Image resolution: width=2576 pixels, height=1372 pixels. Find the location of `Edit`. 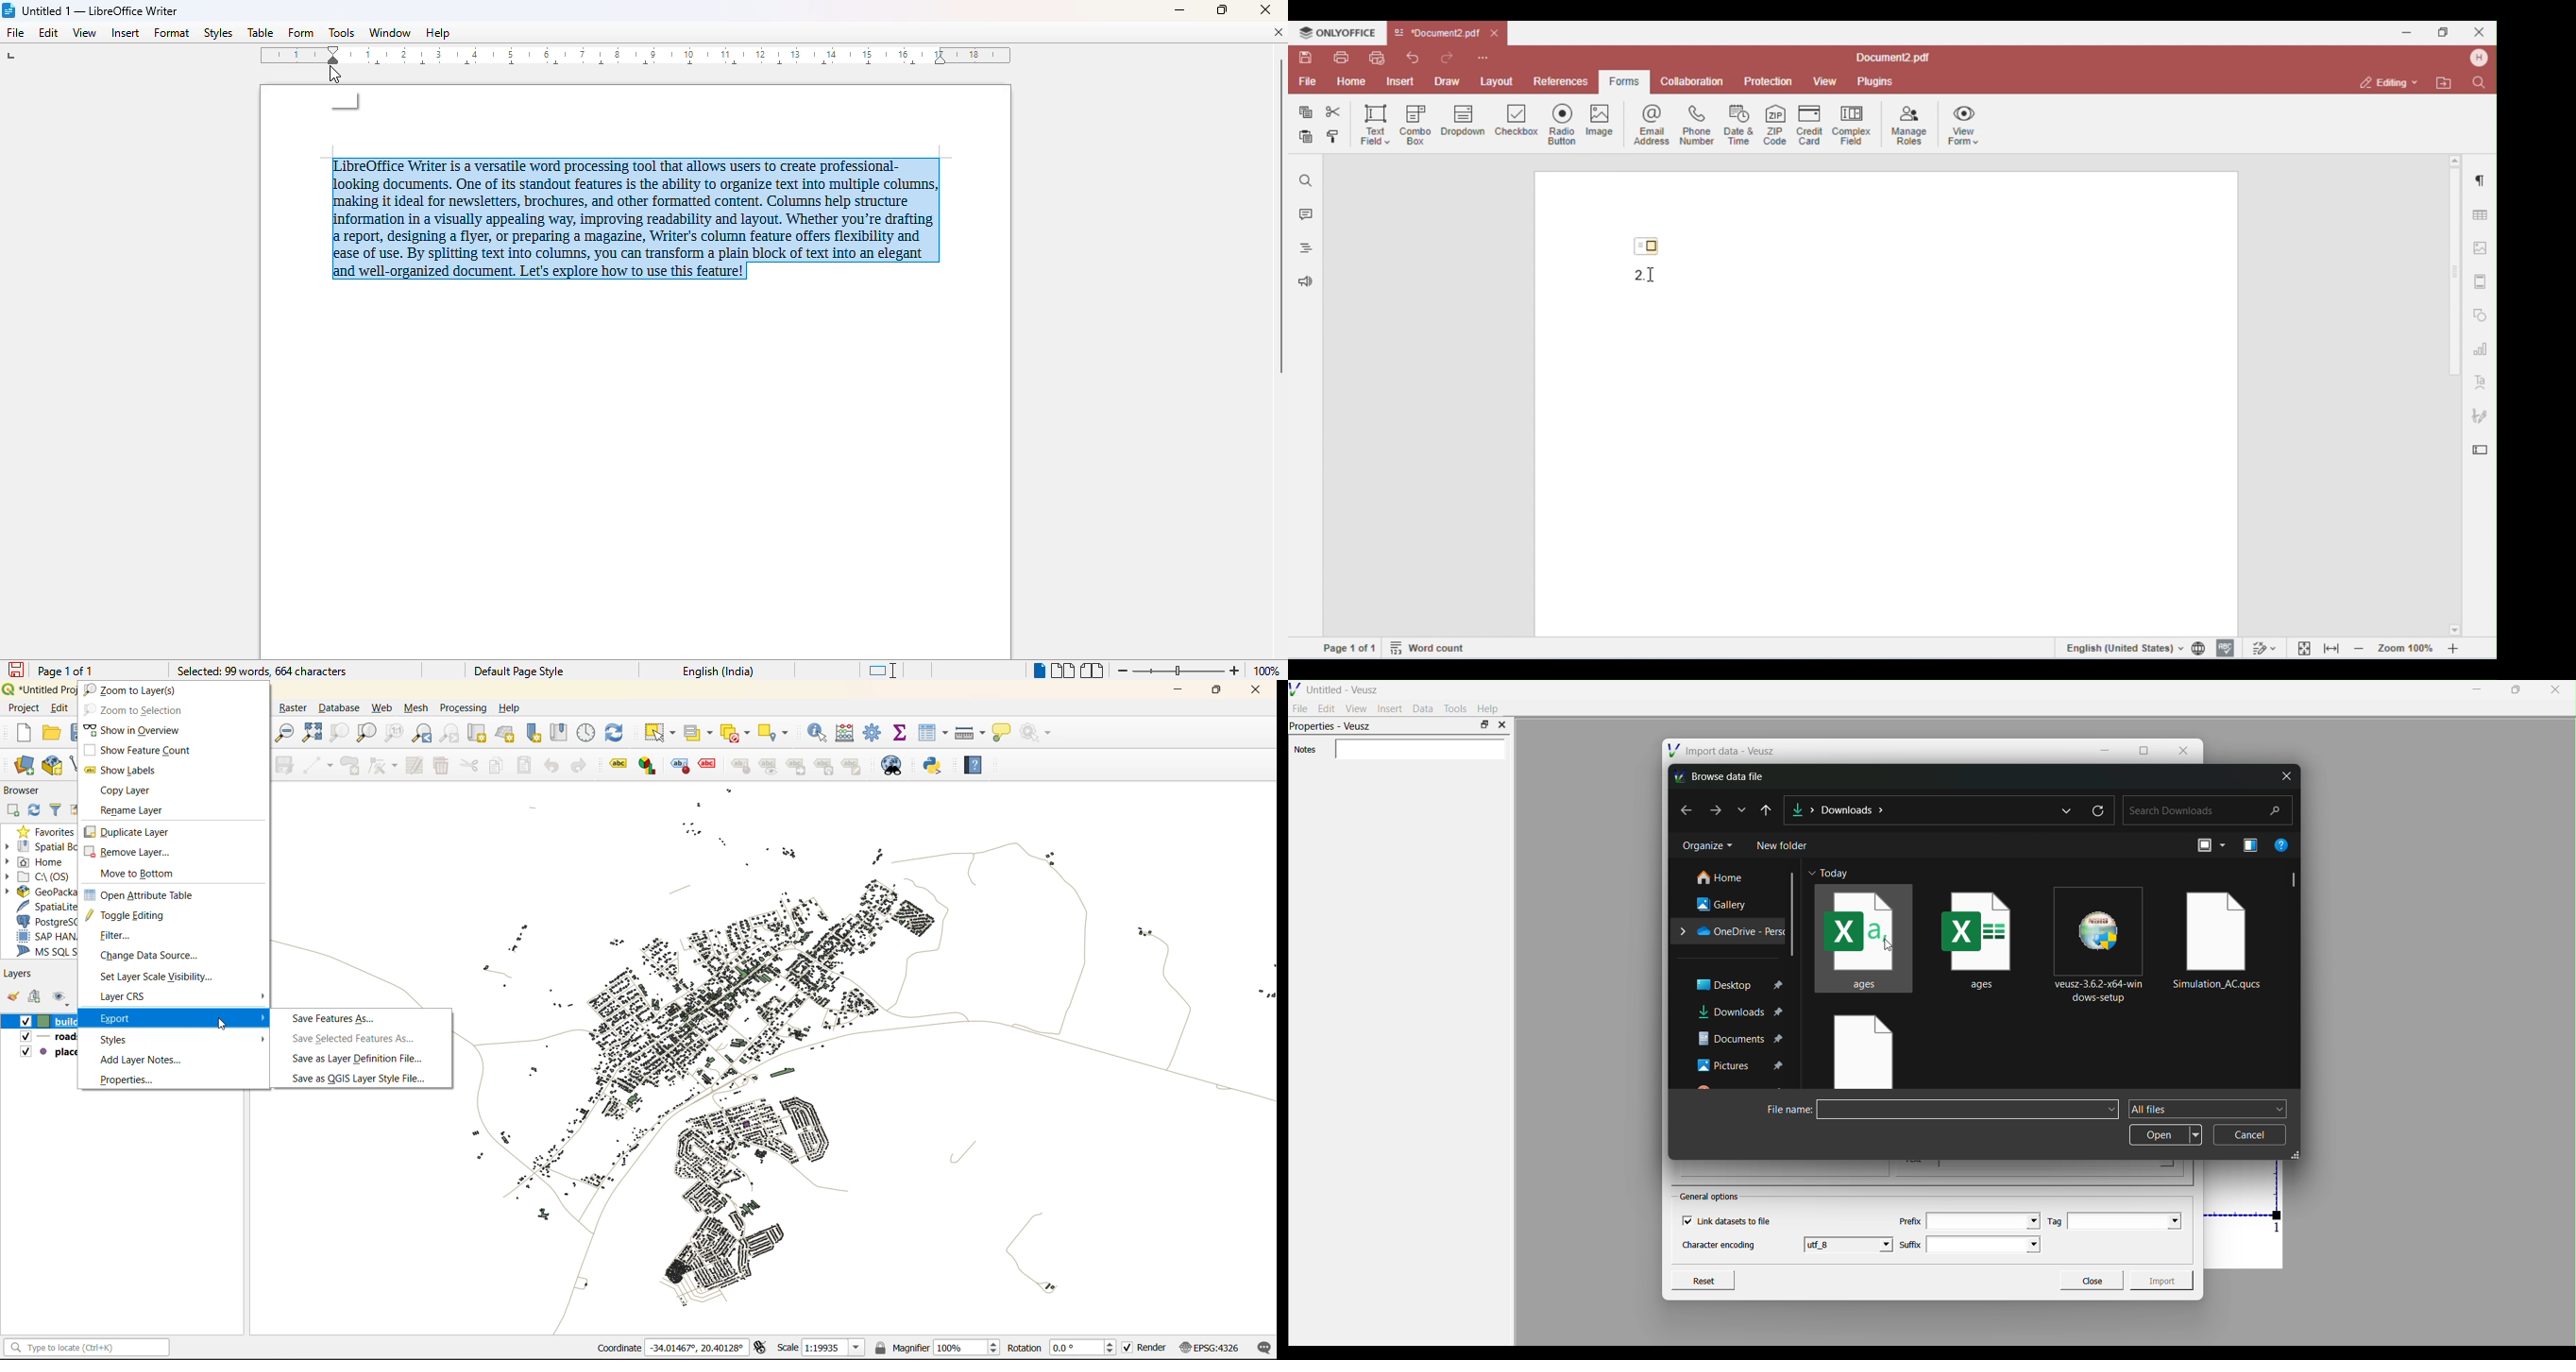

Edit is located at coordinates (59, 706).